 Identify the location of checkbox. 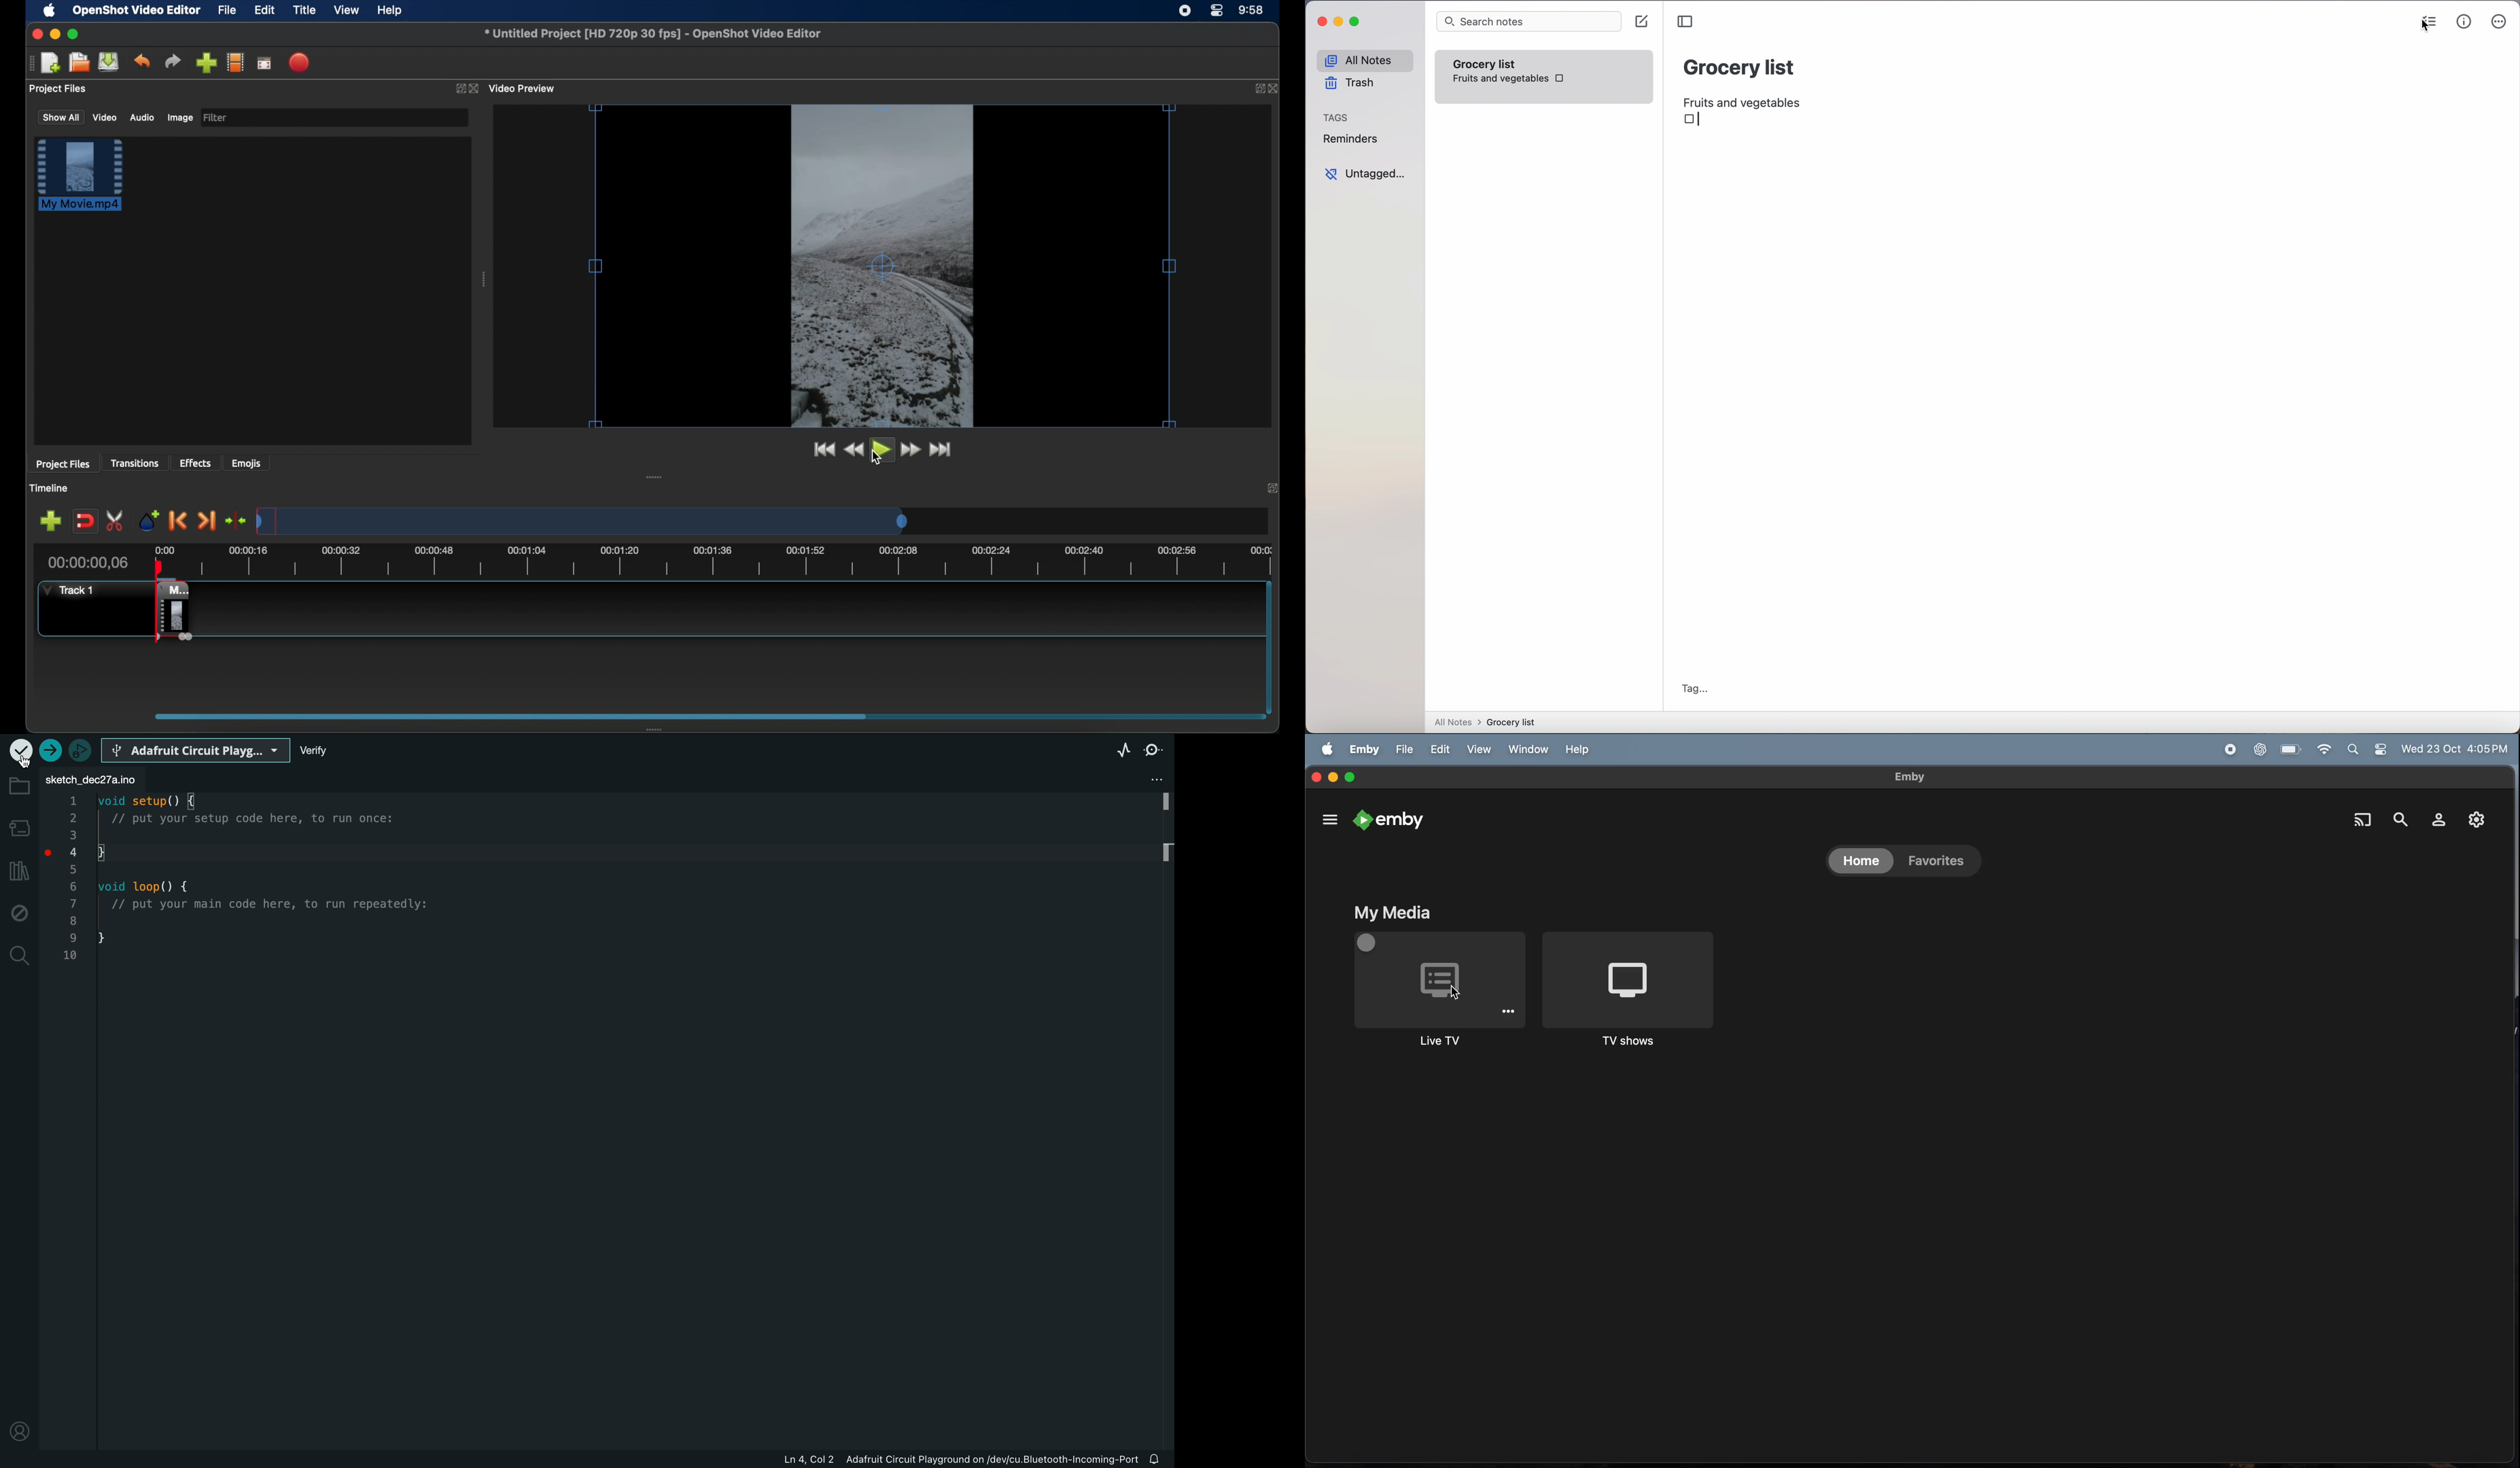
(1560, 77).